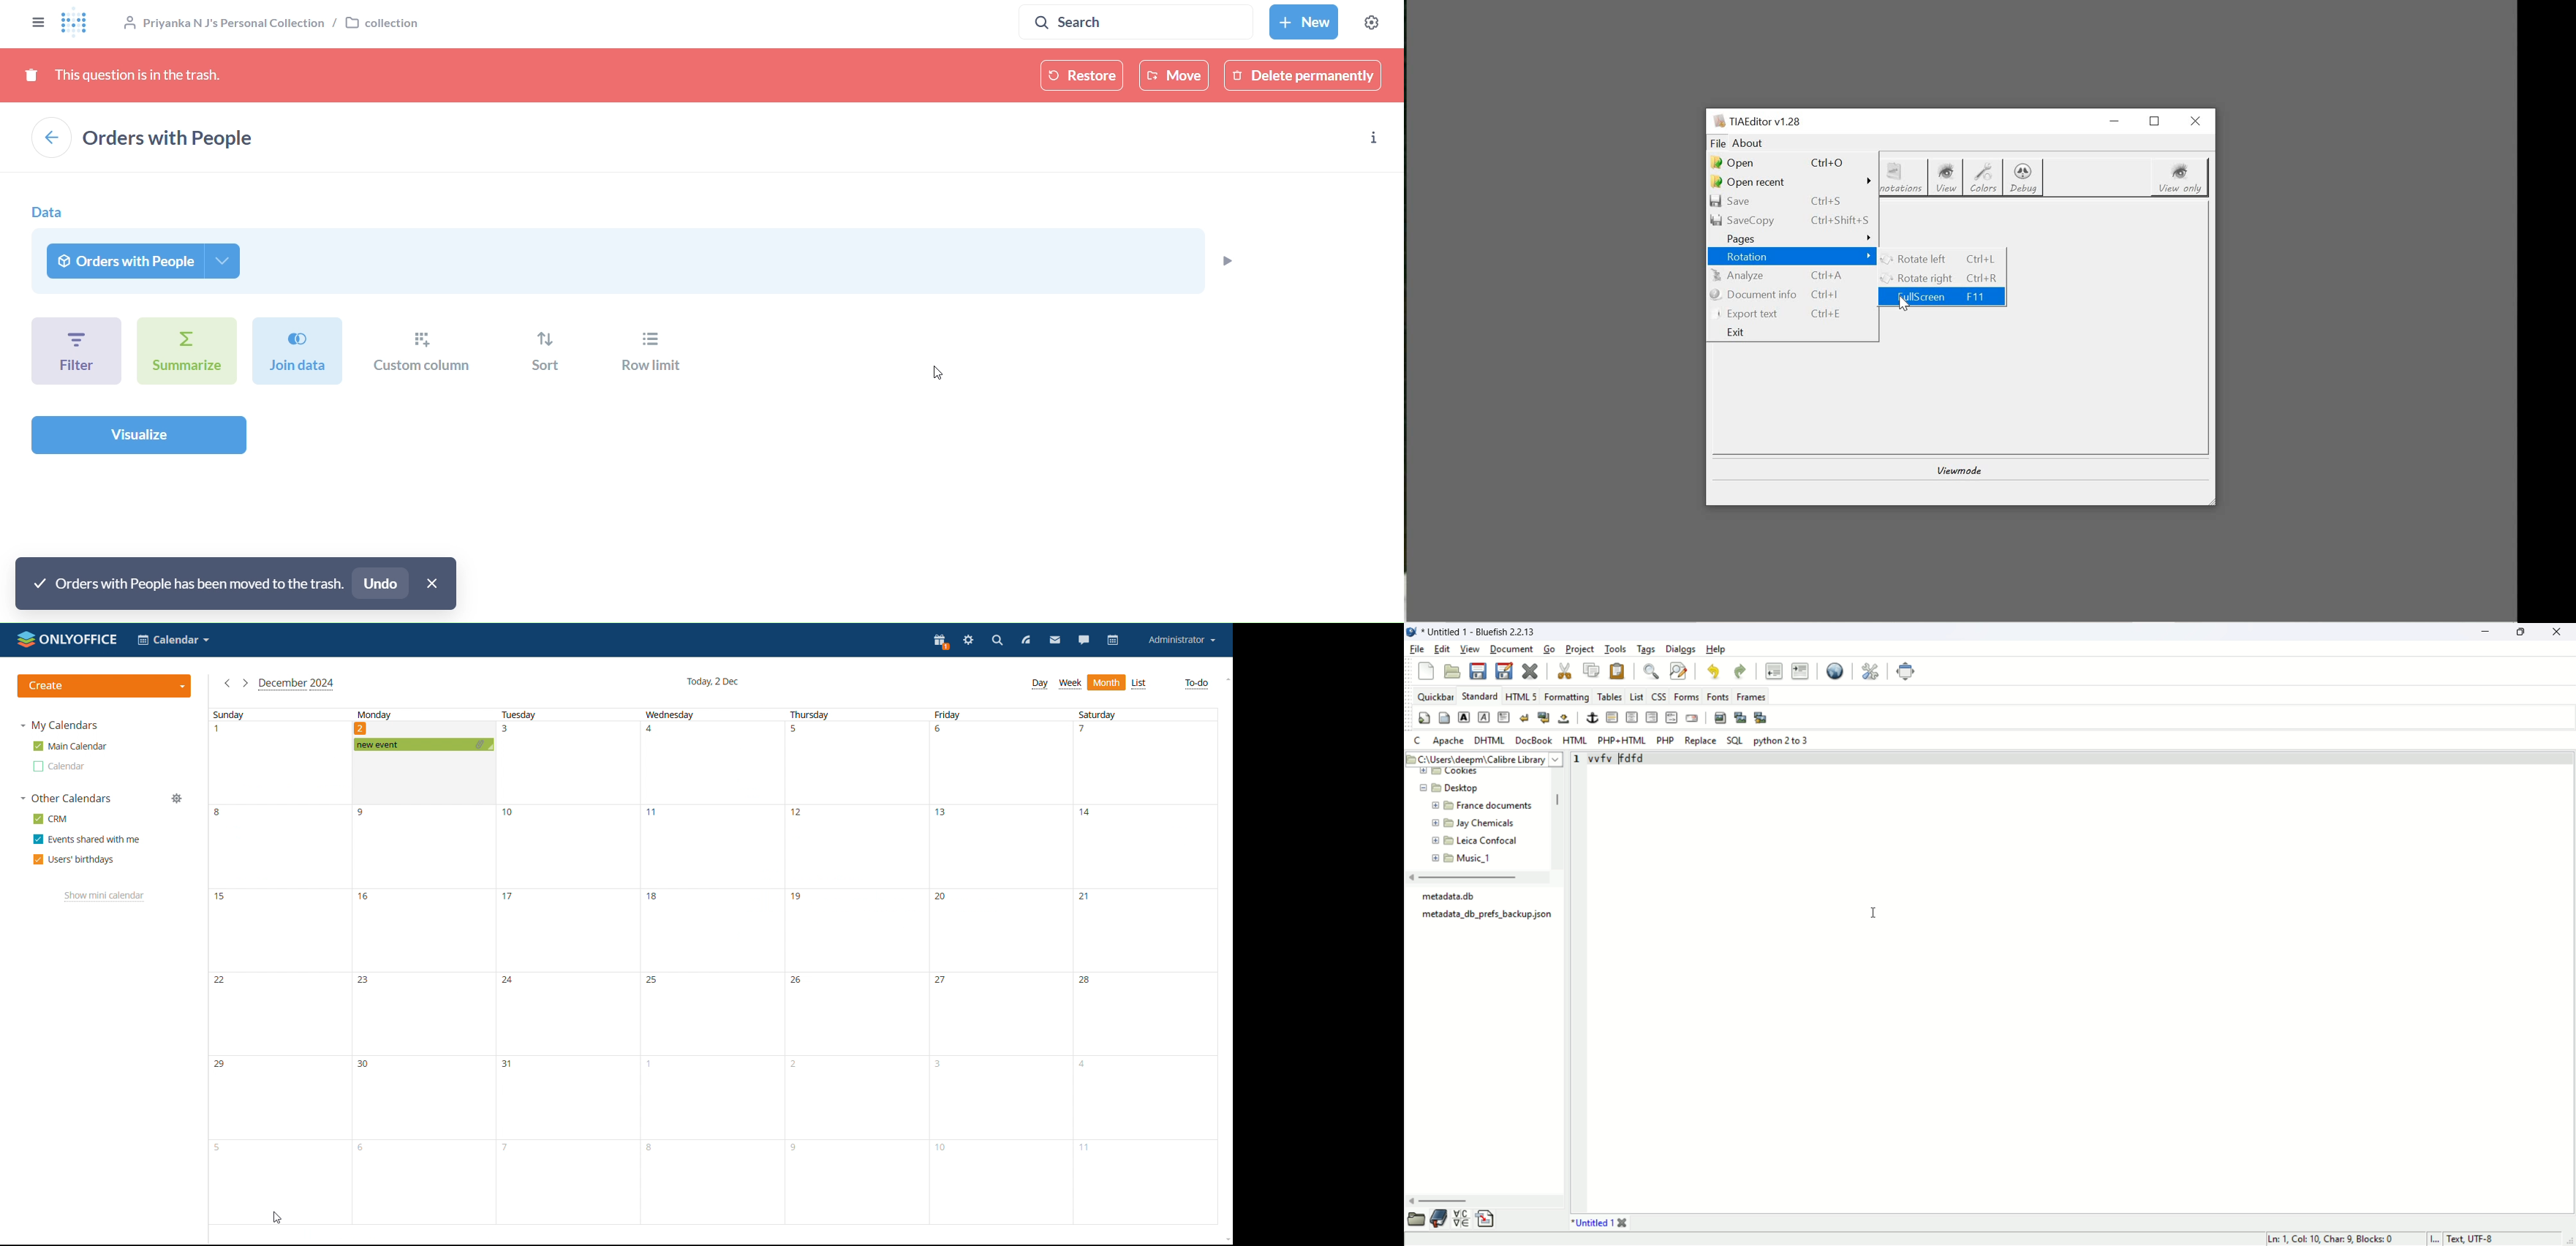  Describe the element at coordinates (1449, 741) in the screenshot. I see `apache` at that location.